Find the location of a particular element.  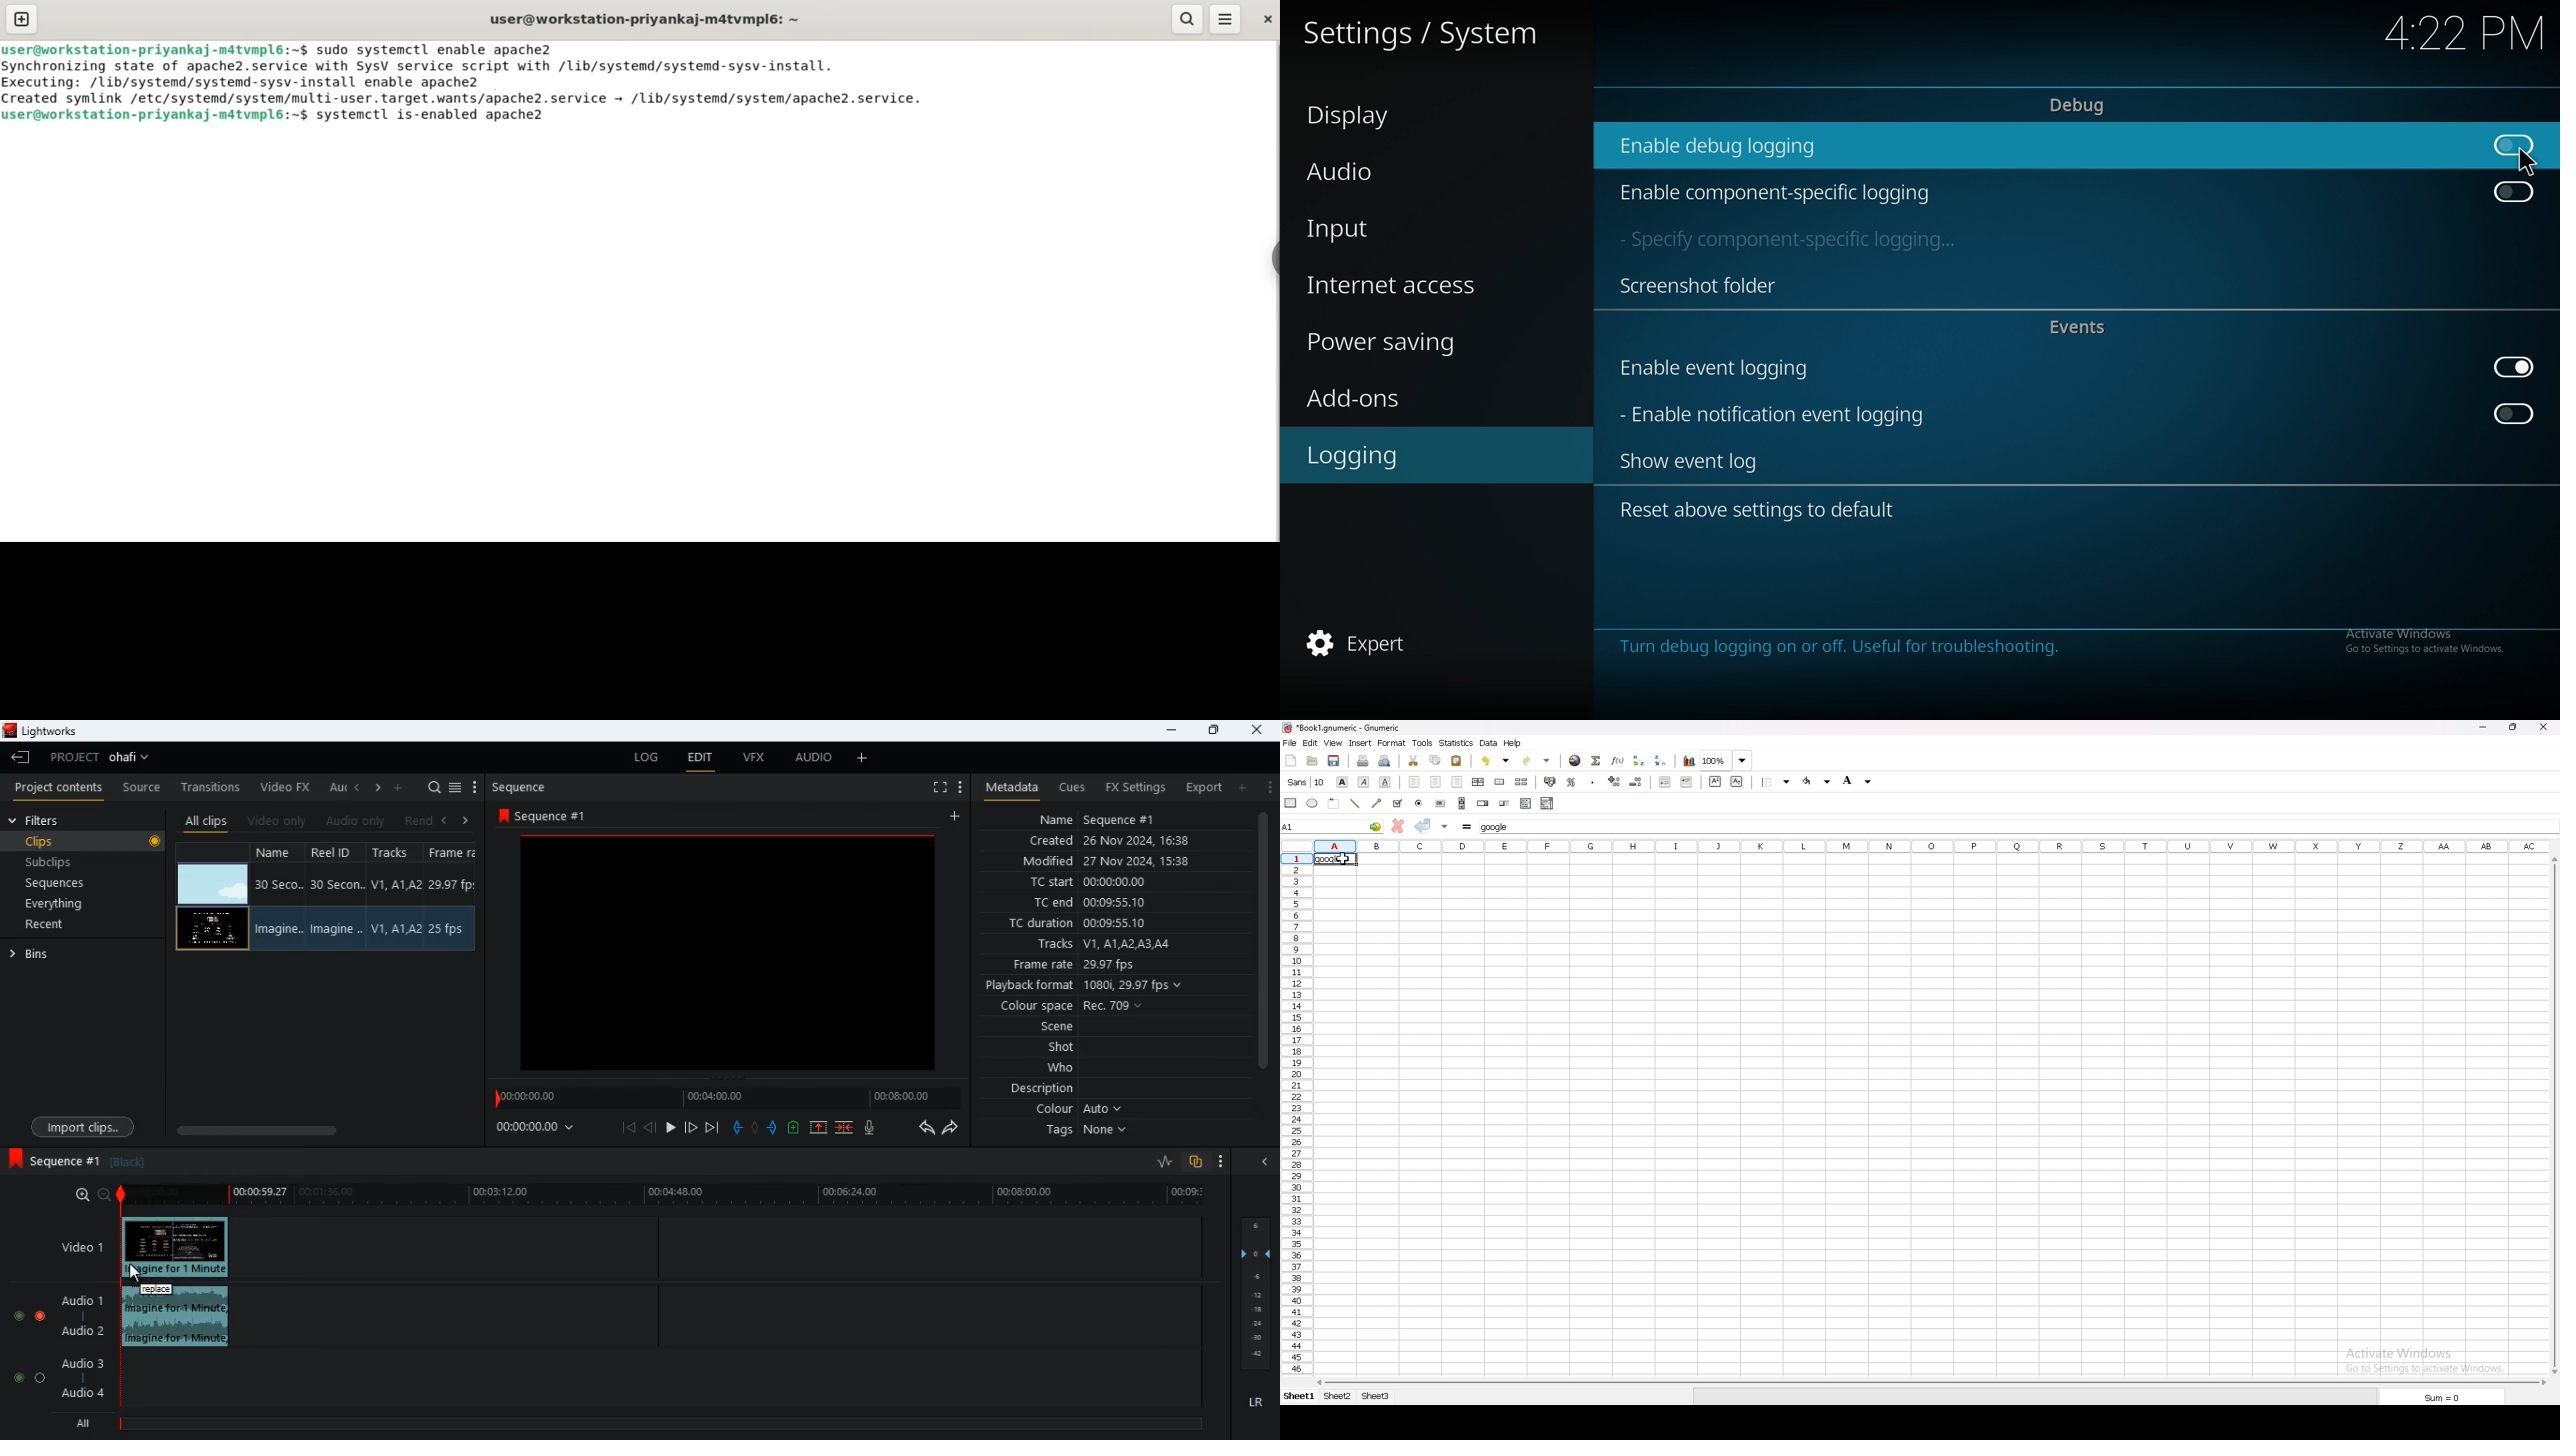

decrease decimals is located at coordinates (1636, 782).